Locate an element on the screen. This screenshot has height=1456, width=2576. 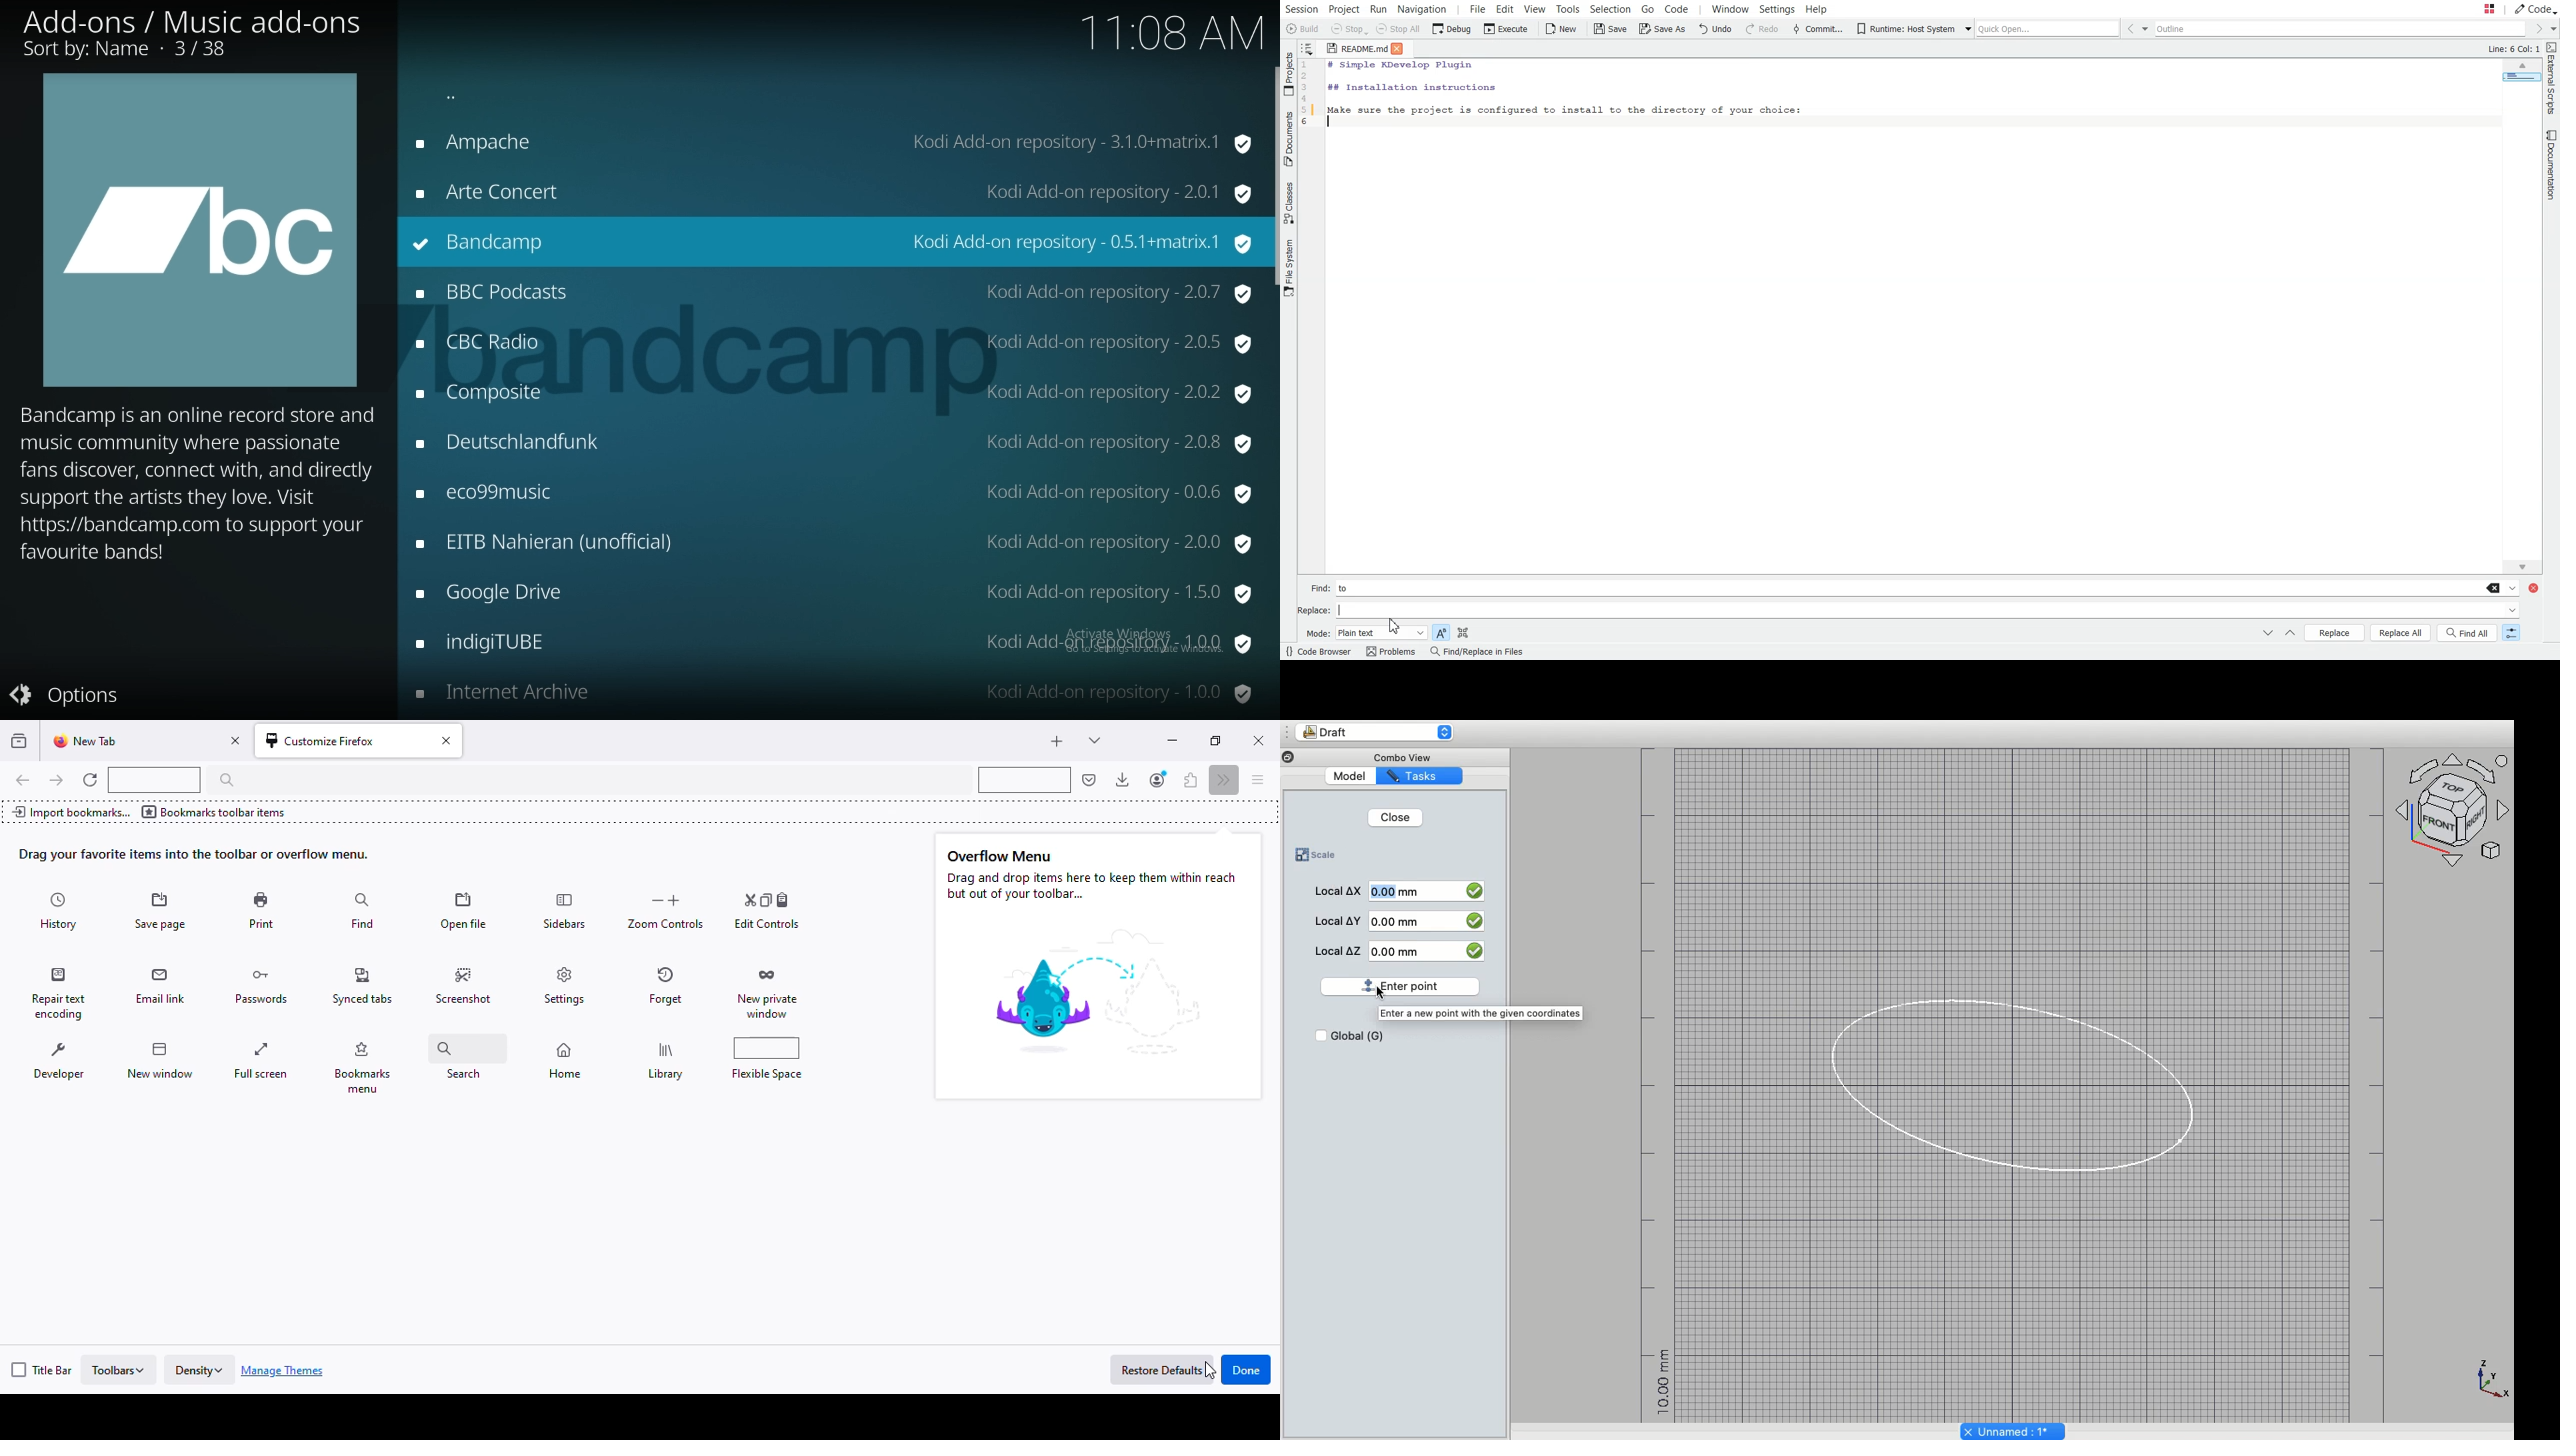
Draft is located at coordinates (1383, 733).